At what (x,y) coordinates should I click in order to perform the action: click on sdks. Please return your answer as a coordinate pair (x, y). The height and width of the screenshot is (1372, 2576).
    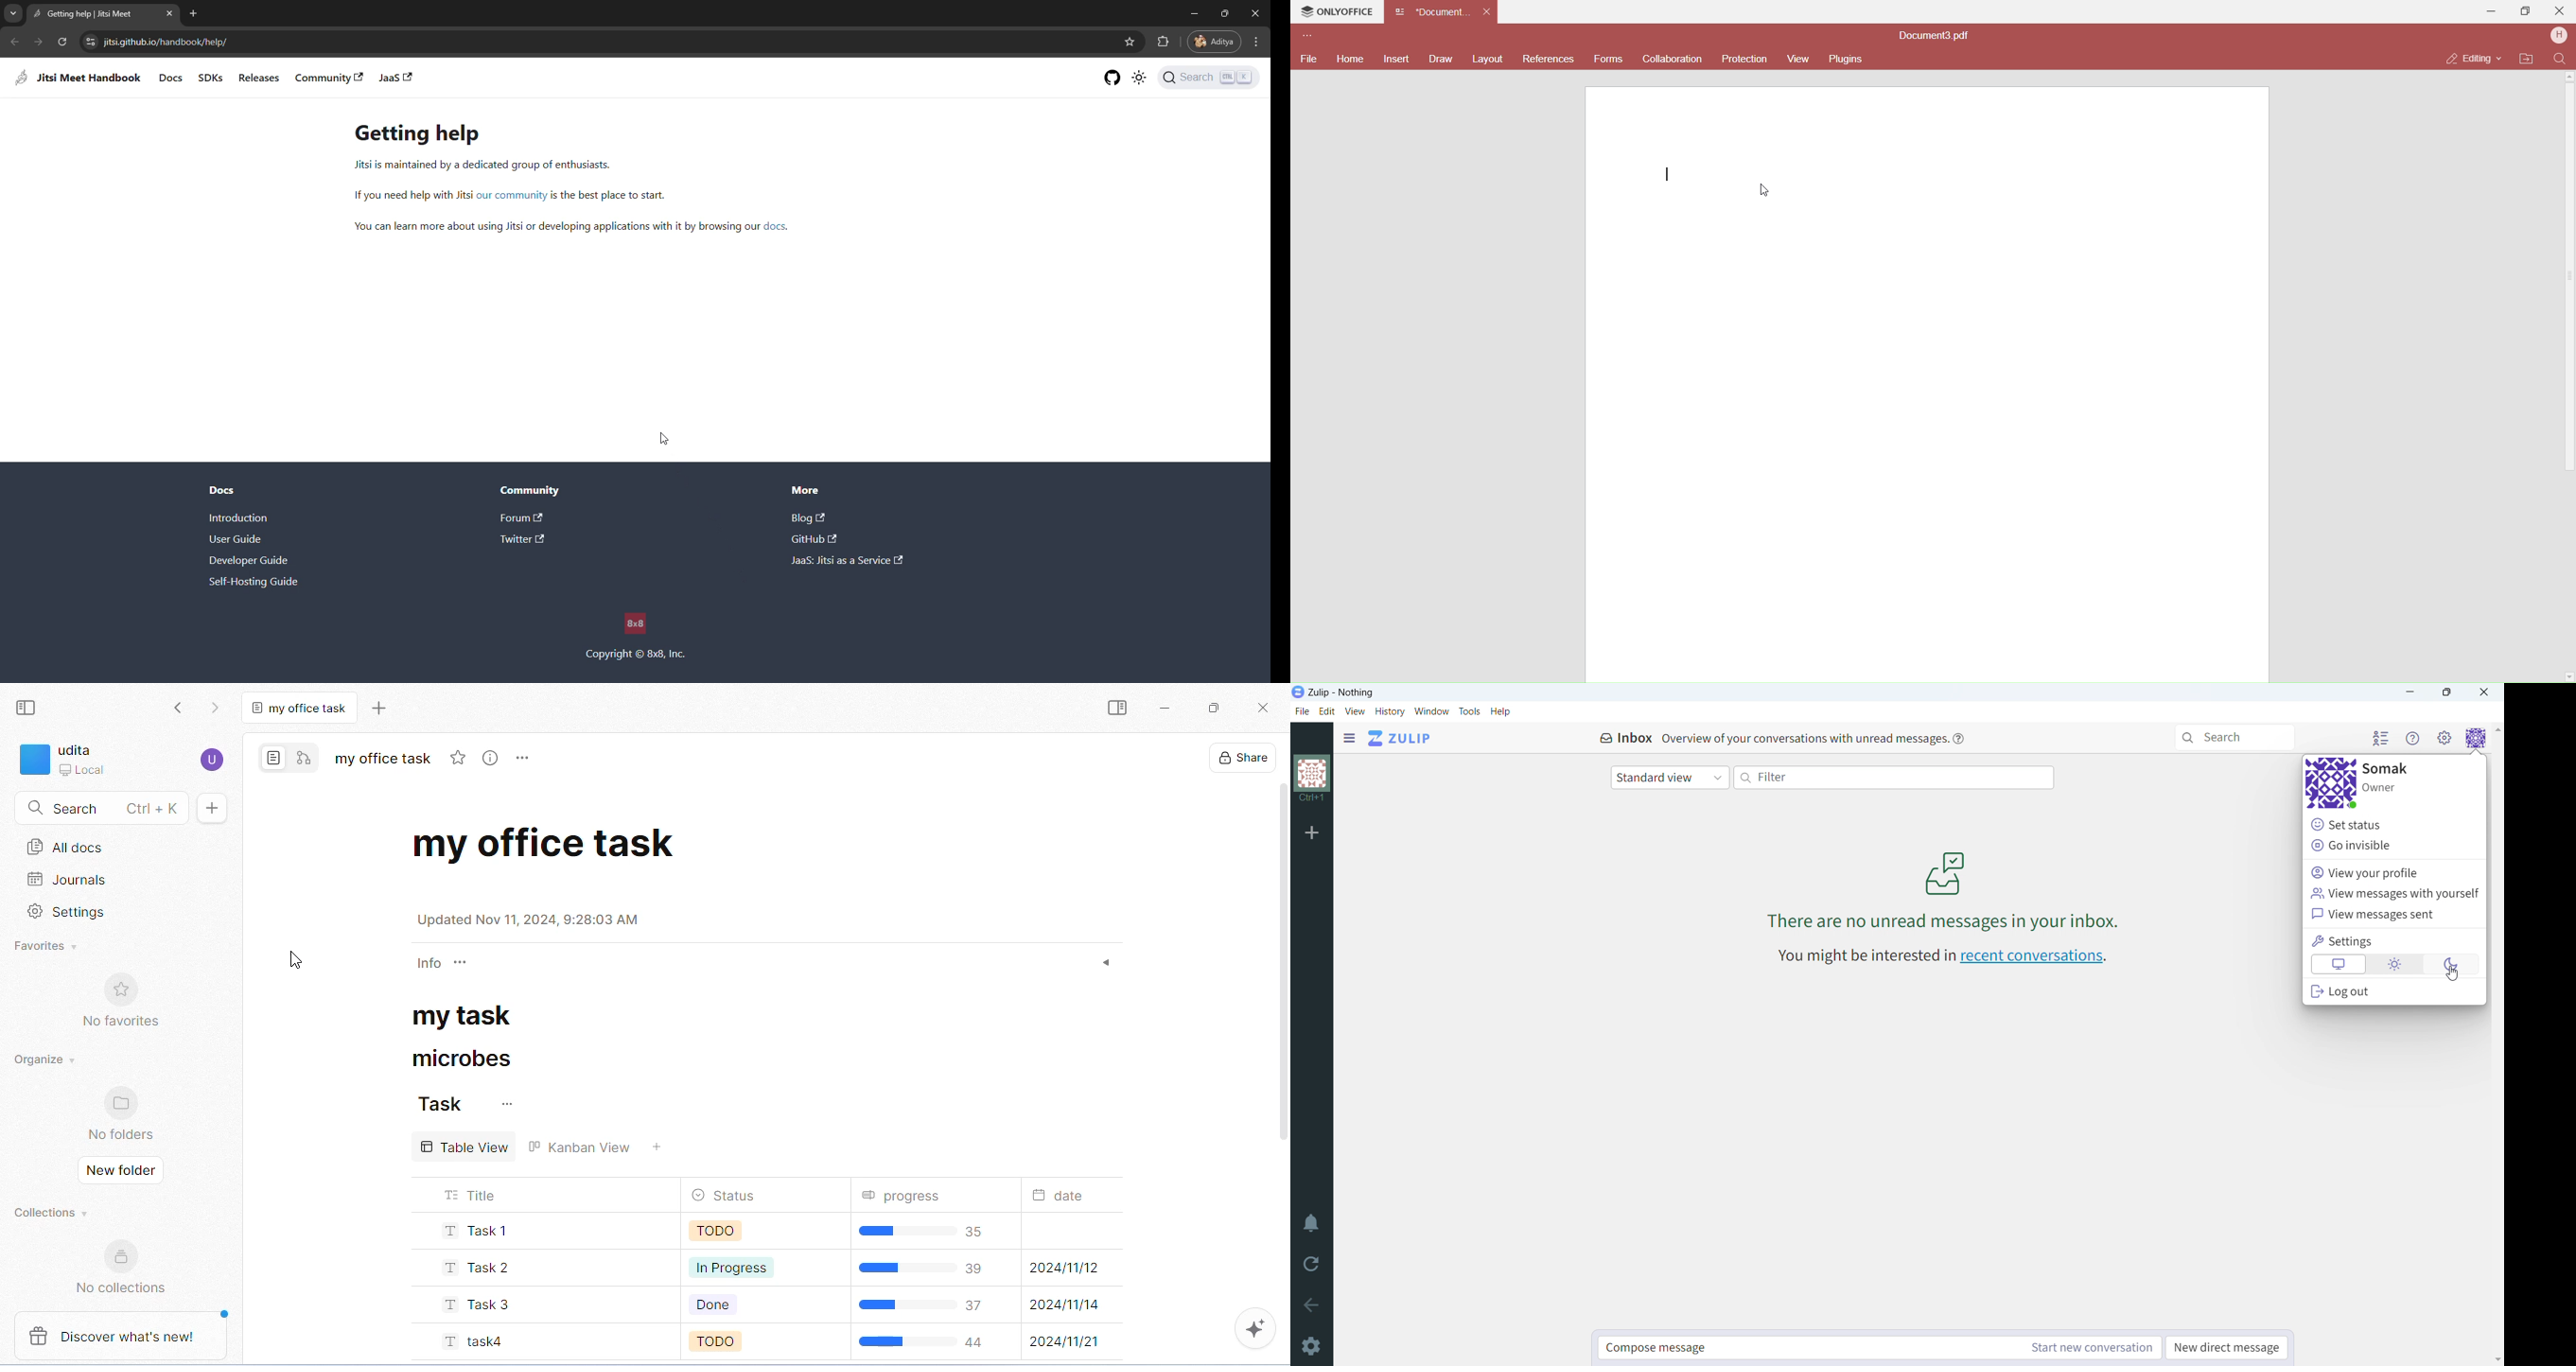
    Looking at the image, I should click on (210, 77).